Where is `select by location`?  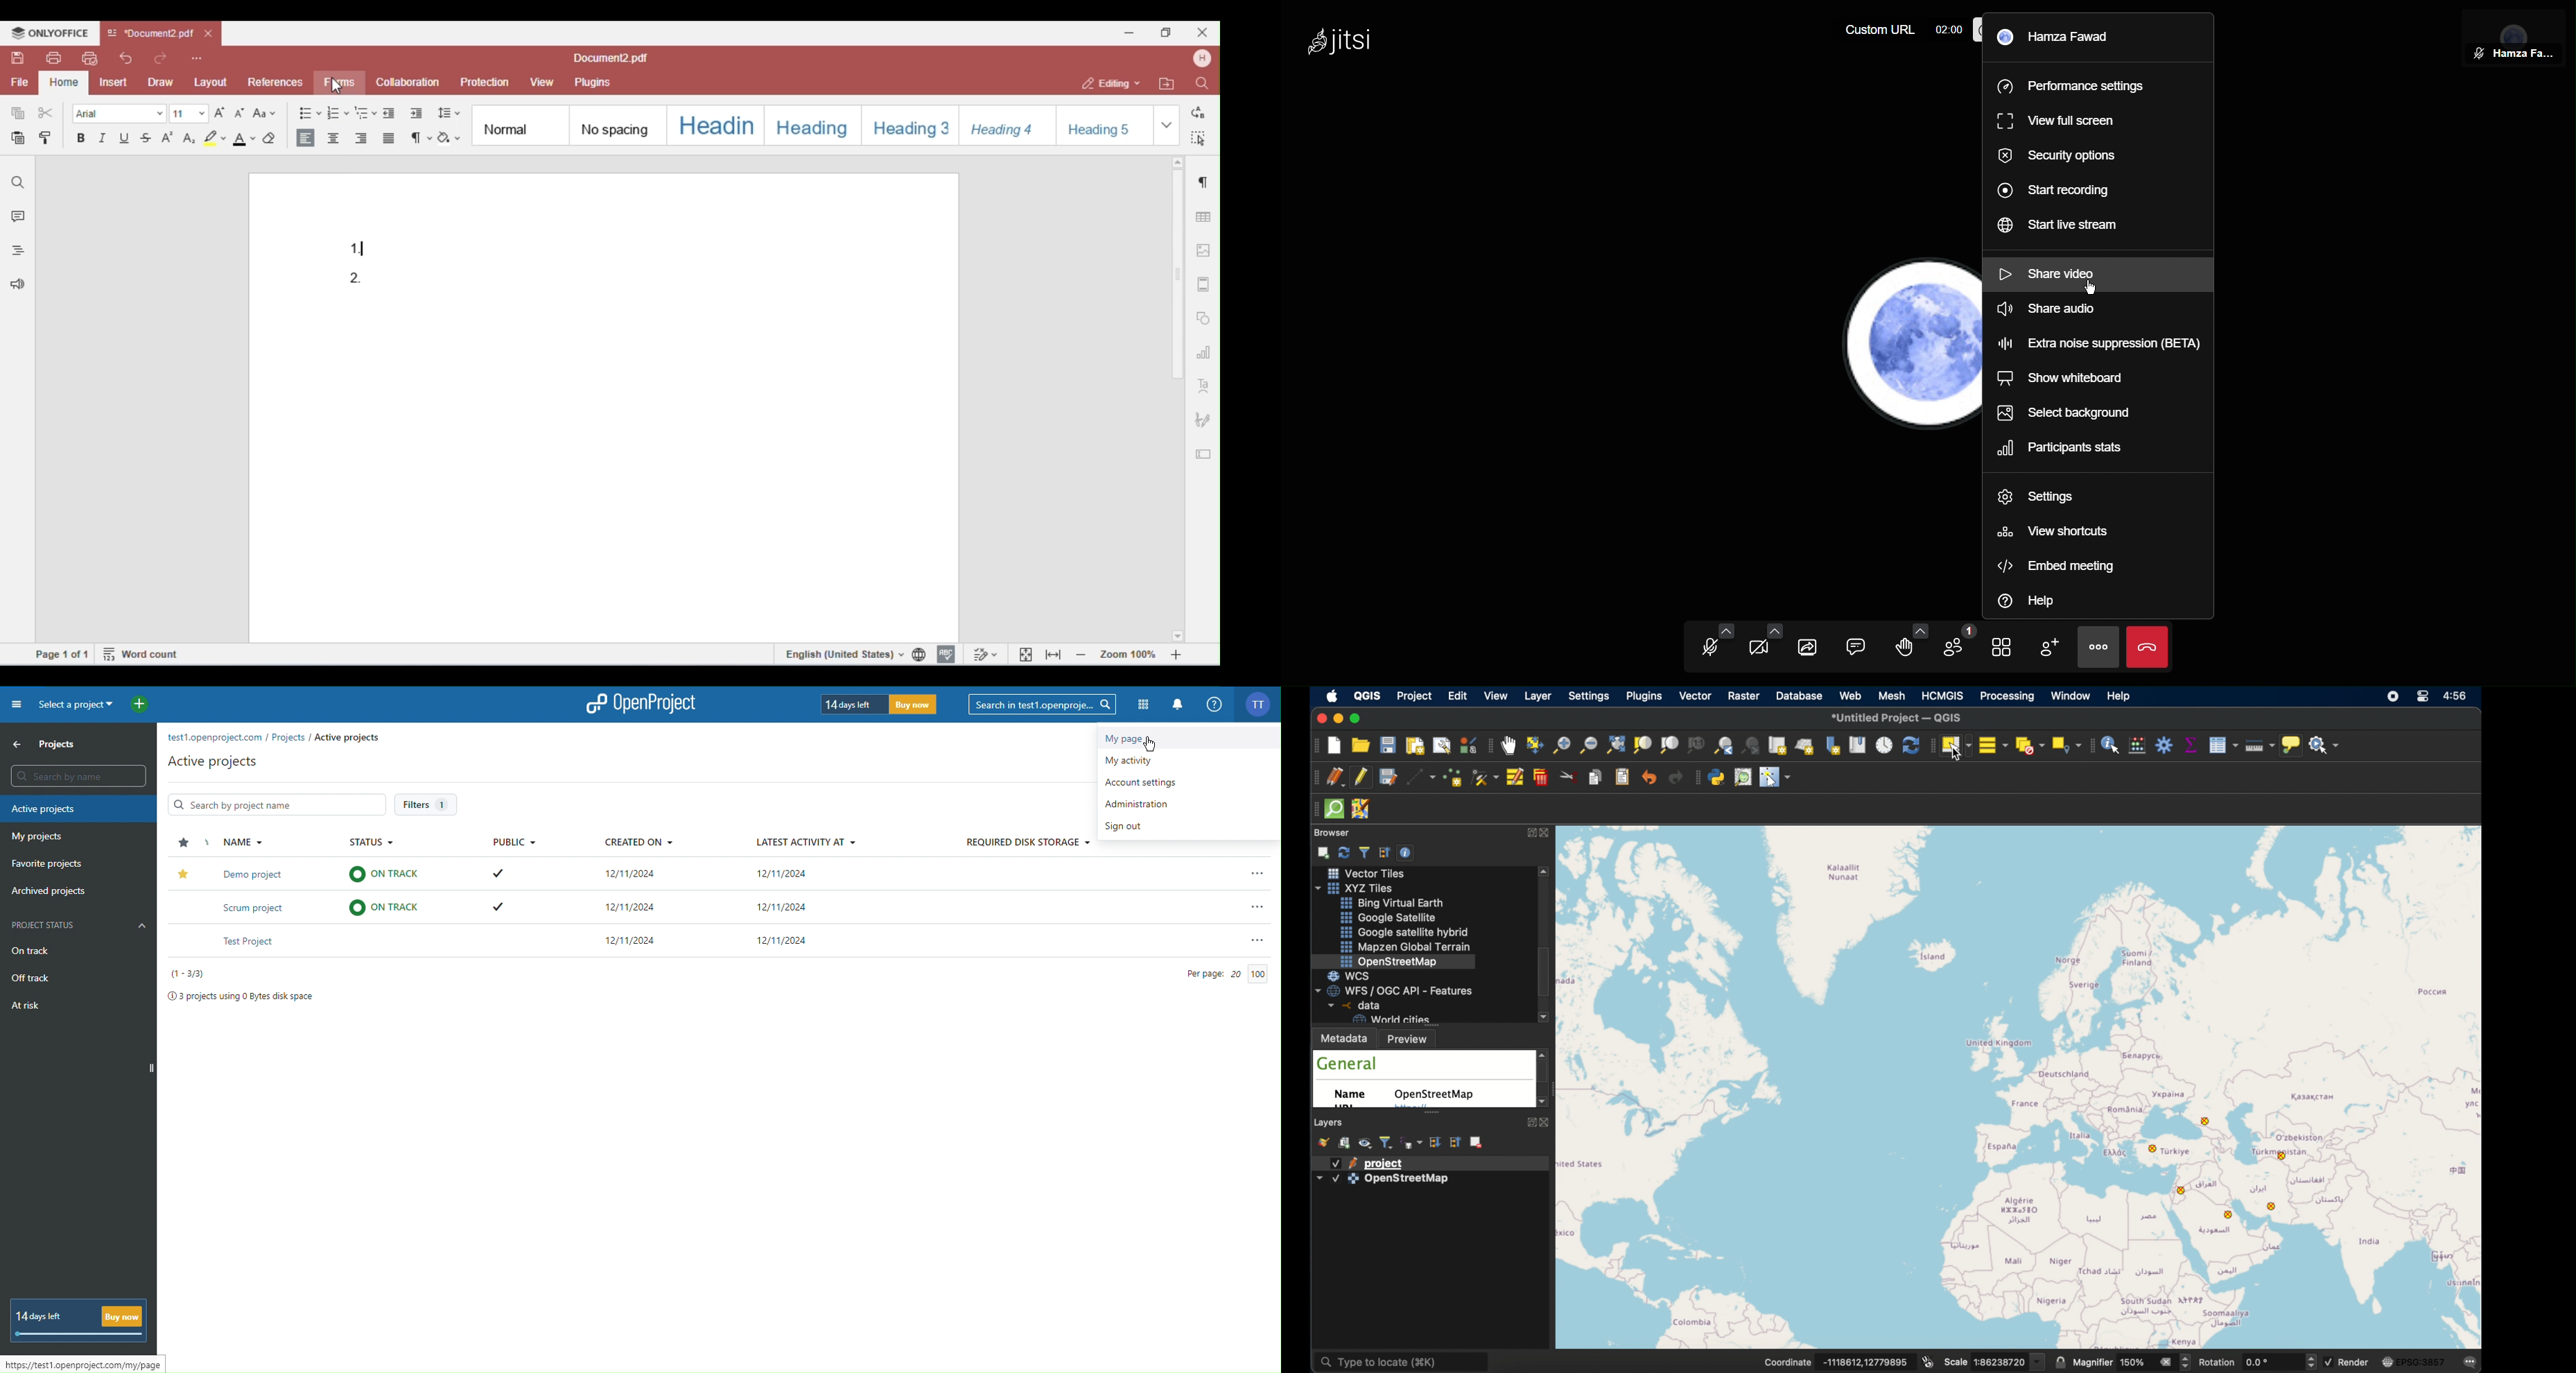 select by location is located at coordinates (2065, 745).